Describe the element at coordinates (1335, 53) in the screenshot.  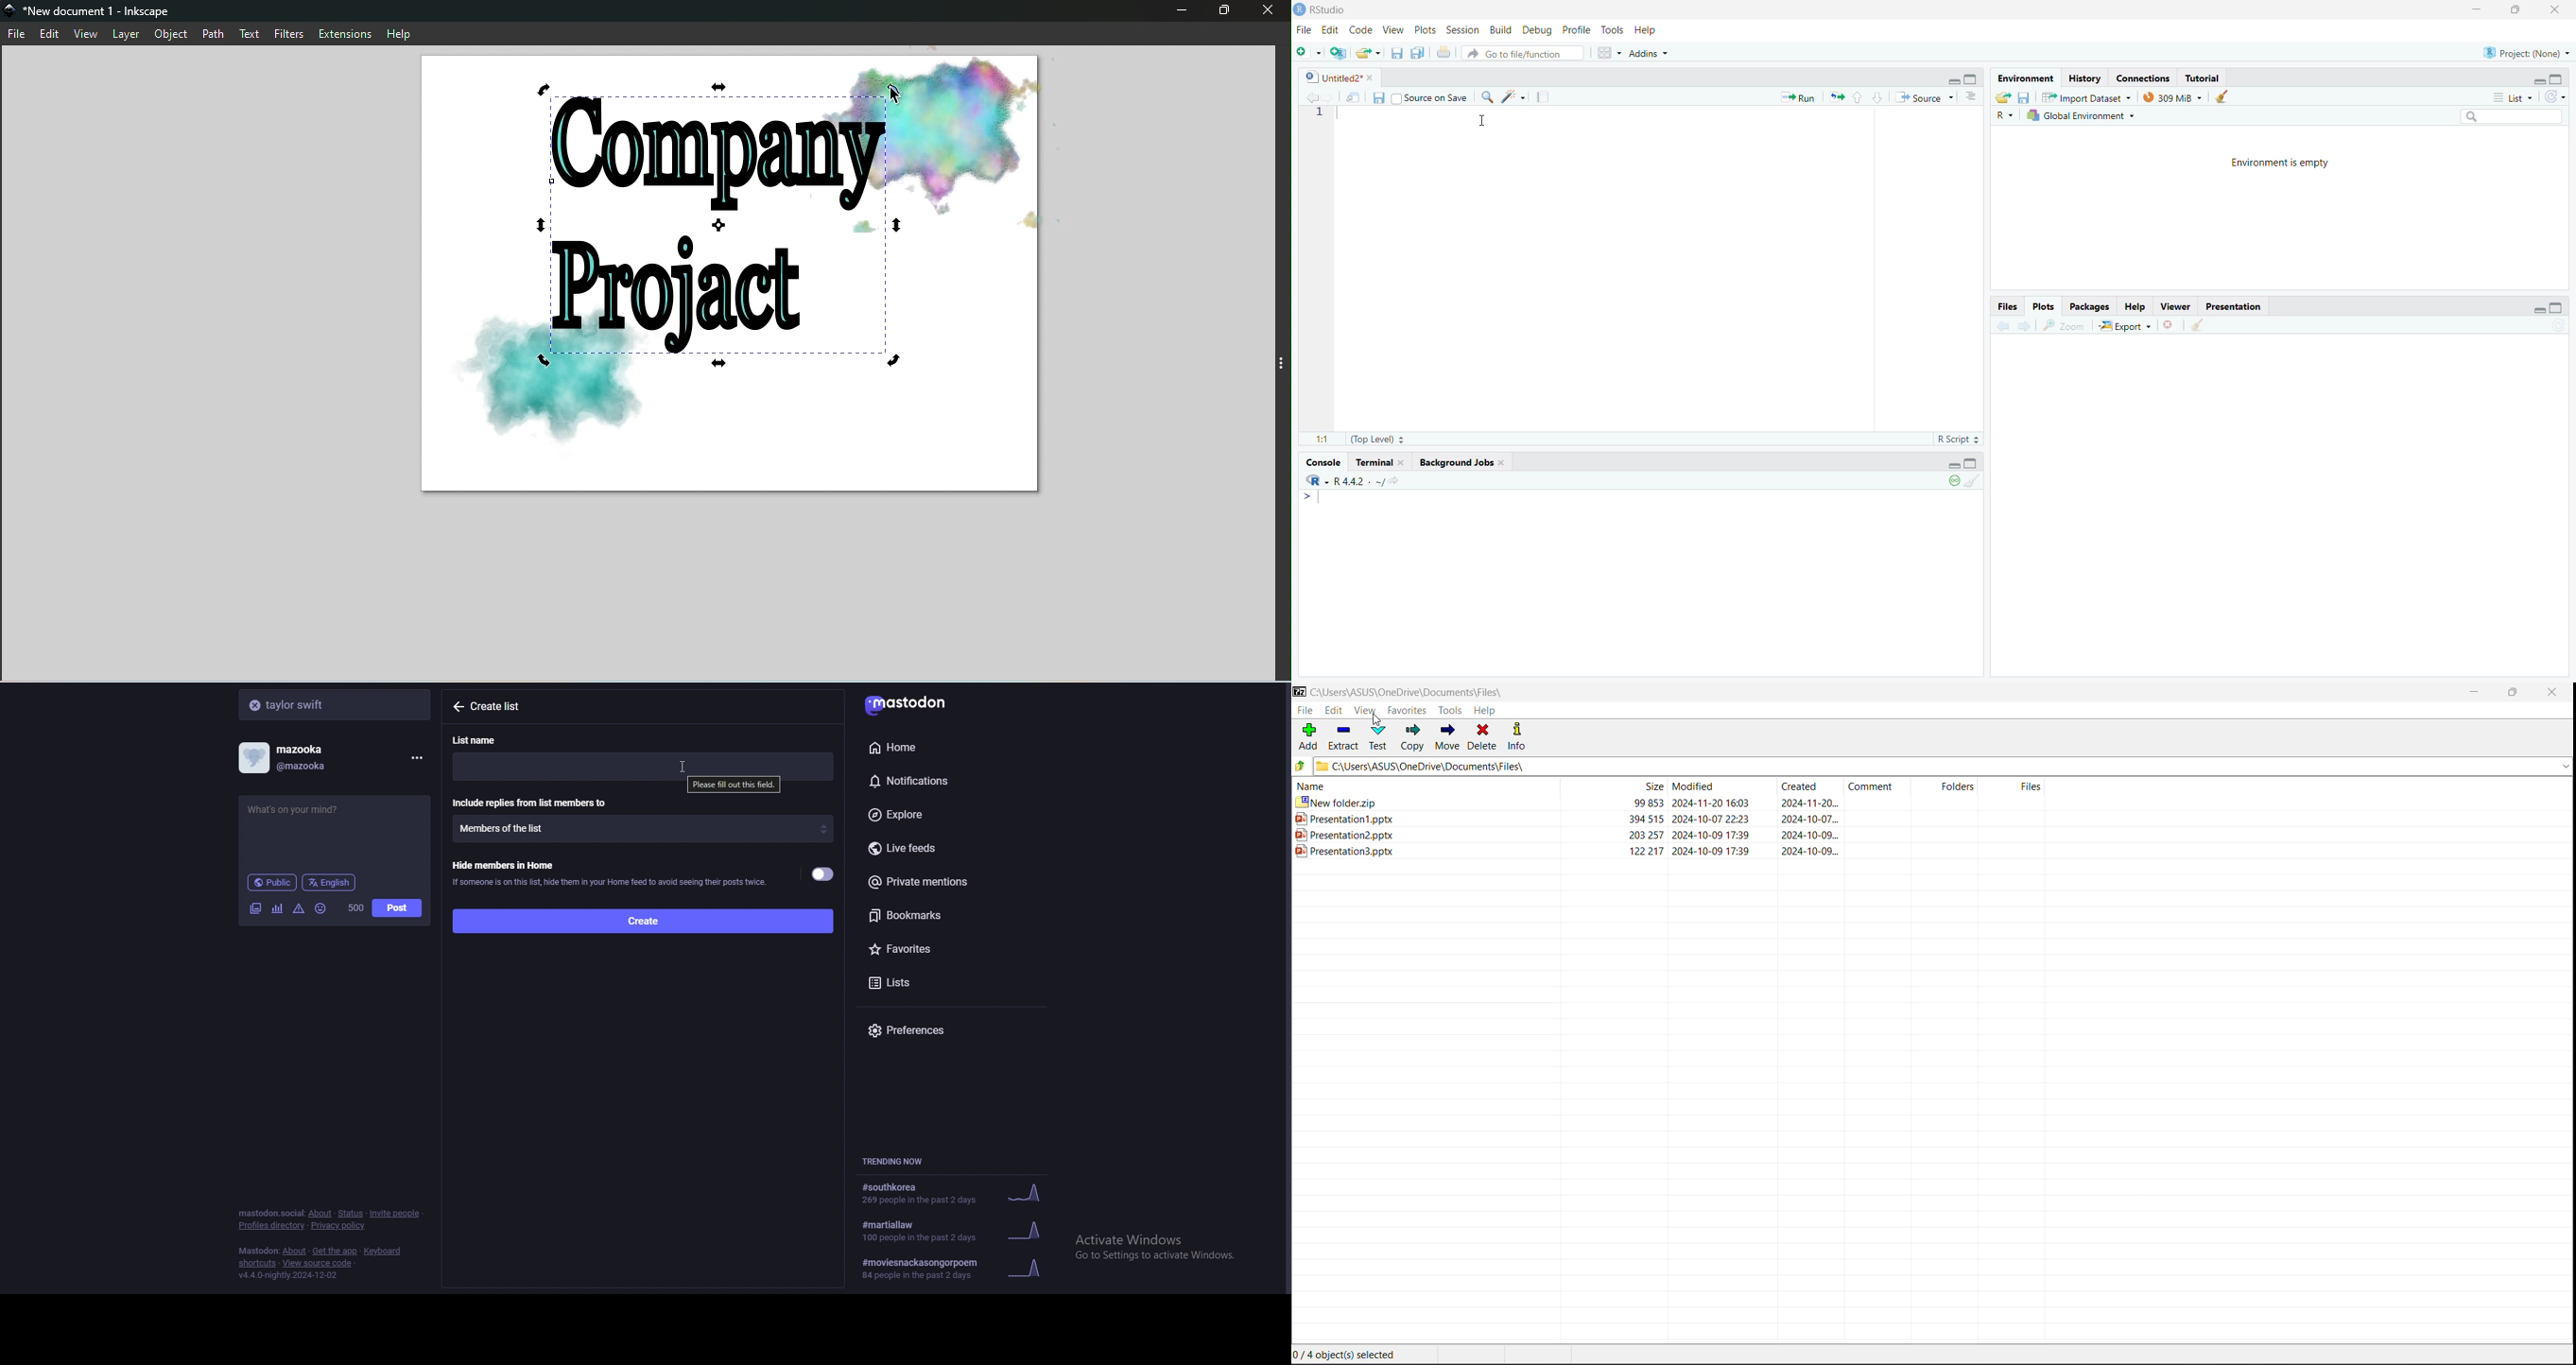
I see `add script` at that location.